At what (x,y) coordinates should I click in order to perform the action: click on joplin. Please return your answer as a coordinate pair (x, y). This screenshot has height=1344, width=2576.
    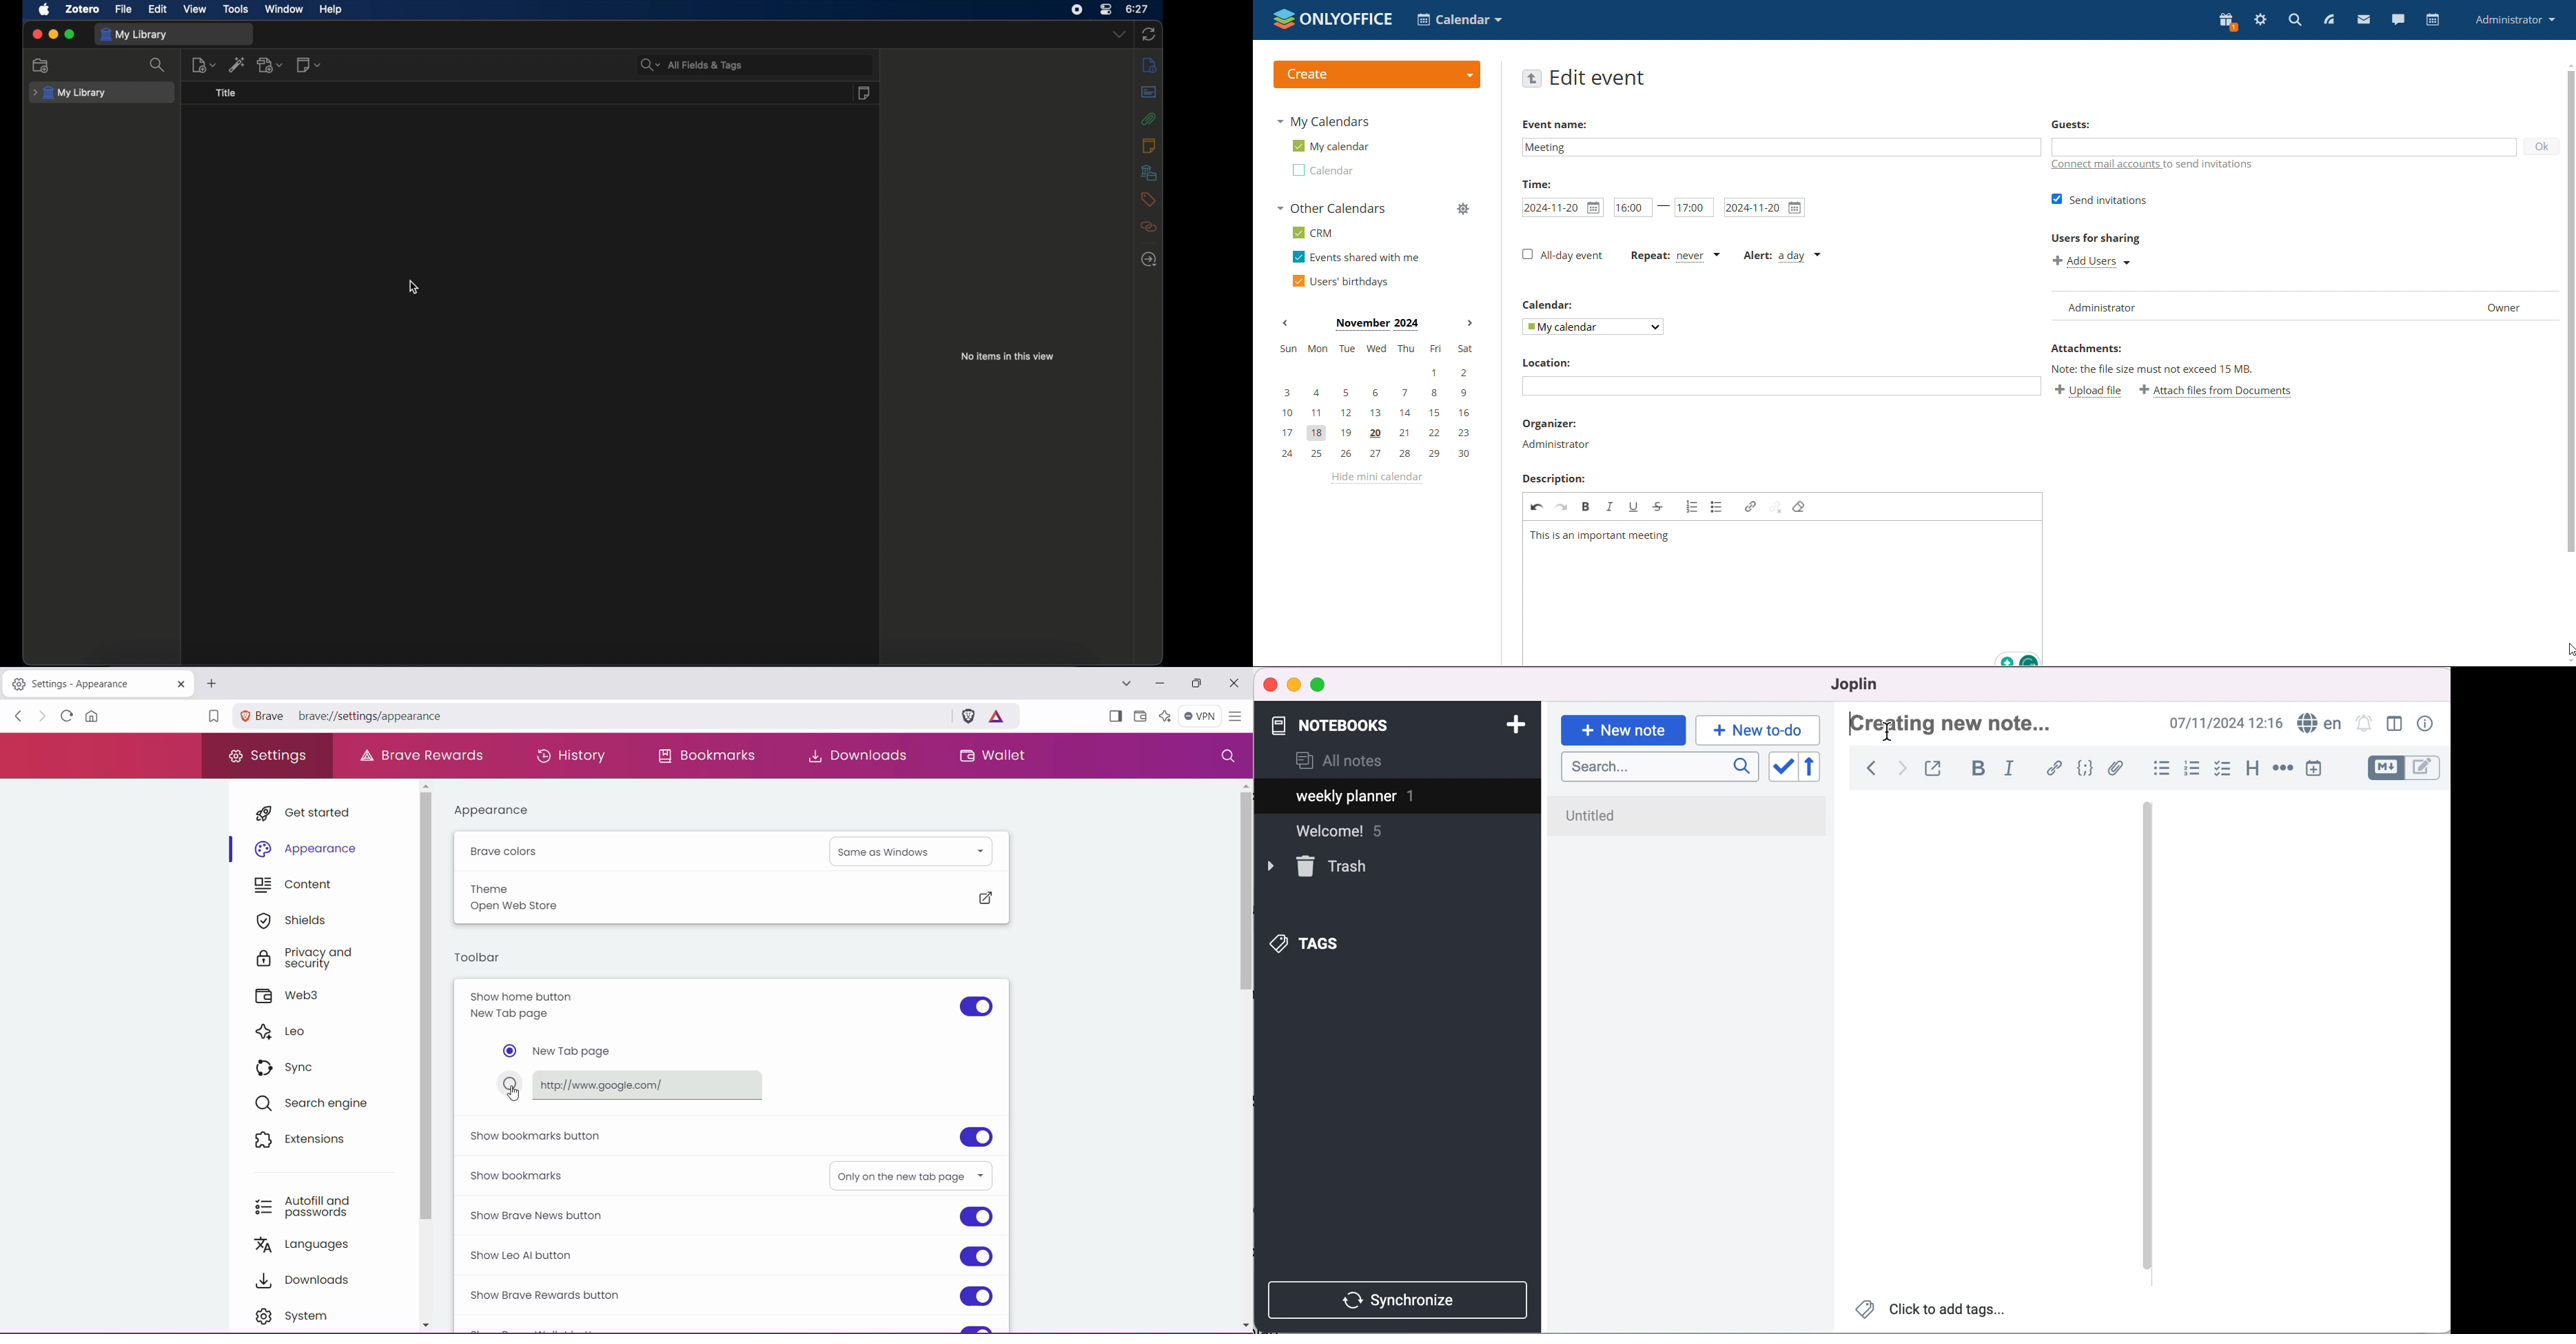
    Looking at the image, I should click on (1872, 685).